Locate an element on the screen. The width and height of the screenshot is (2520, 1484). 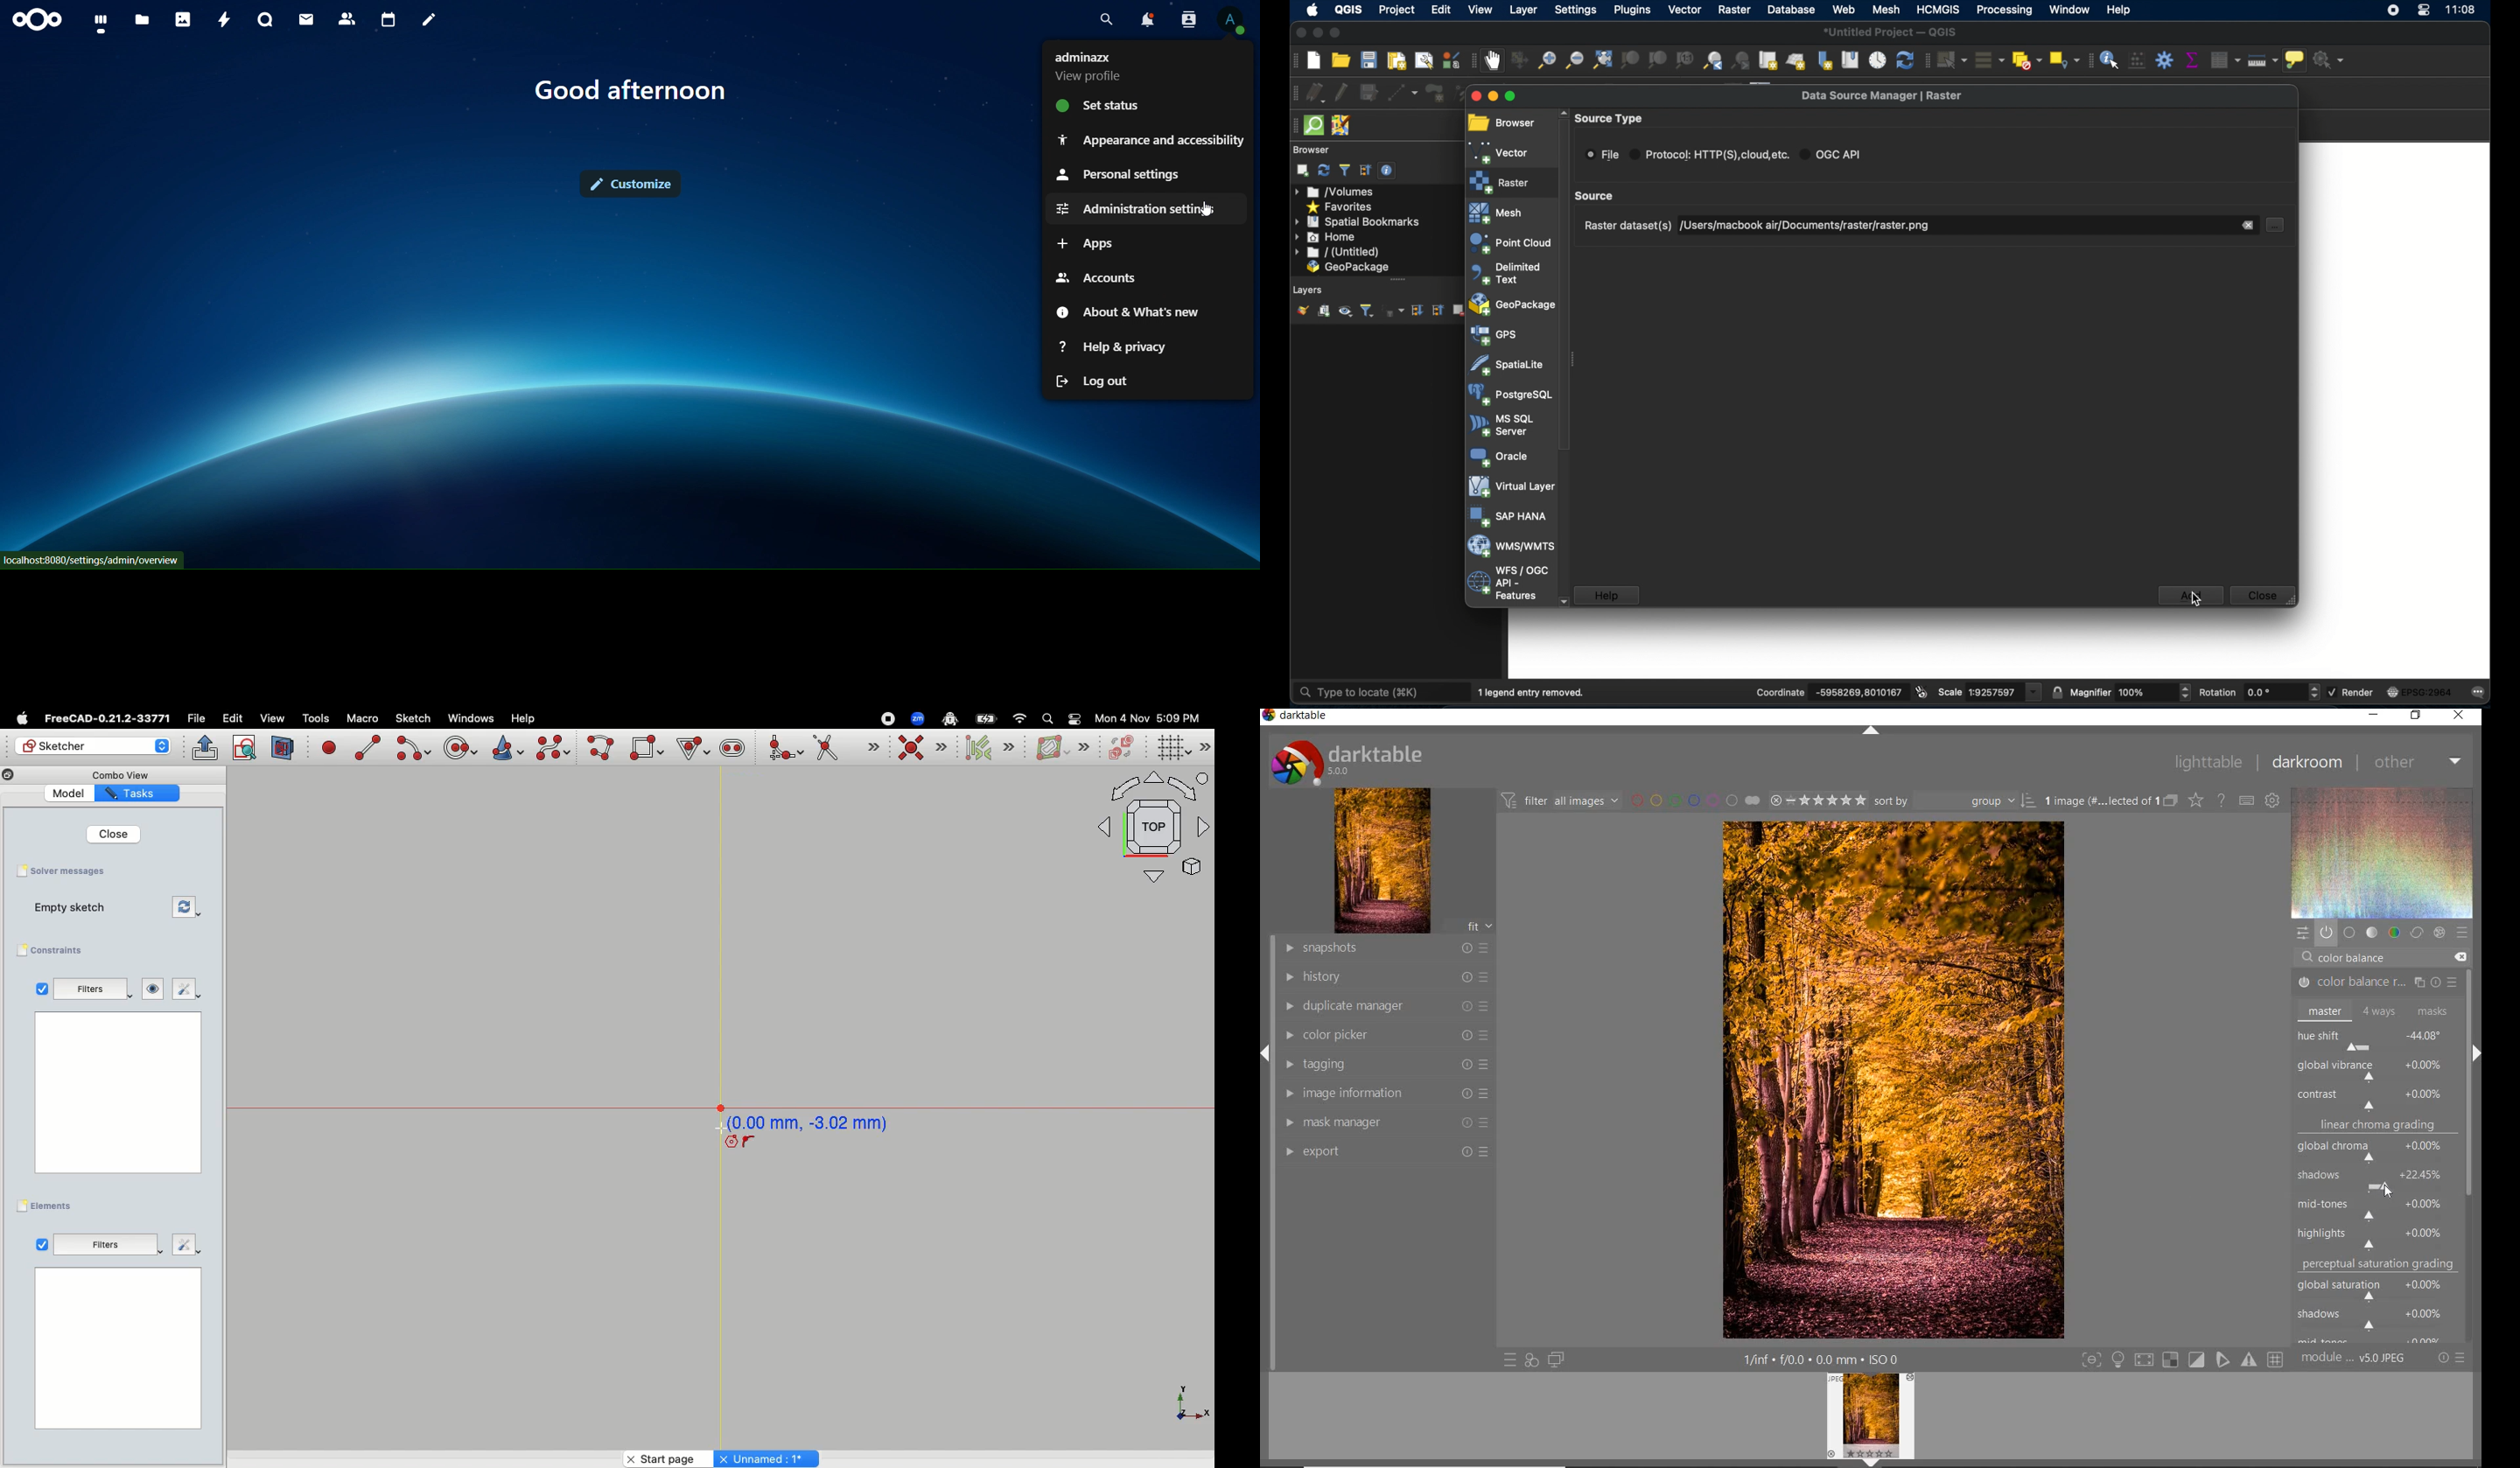
remove layer/group is located at coordinates (1458, 310).